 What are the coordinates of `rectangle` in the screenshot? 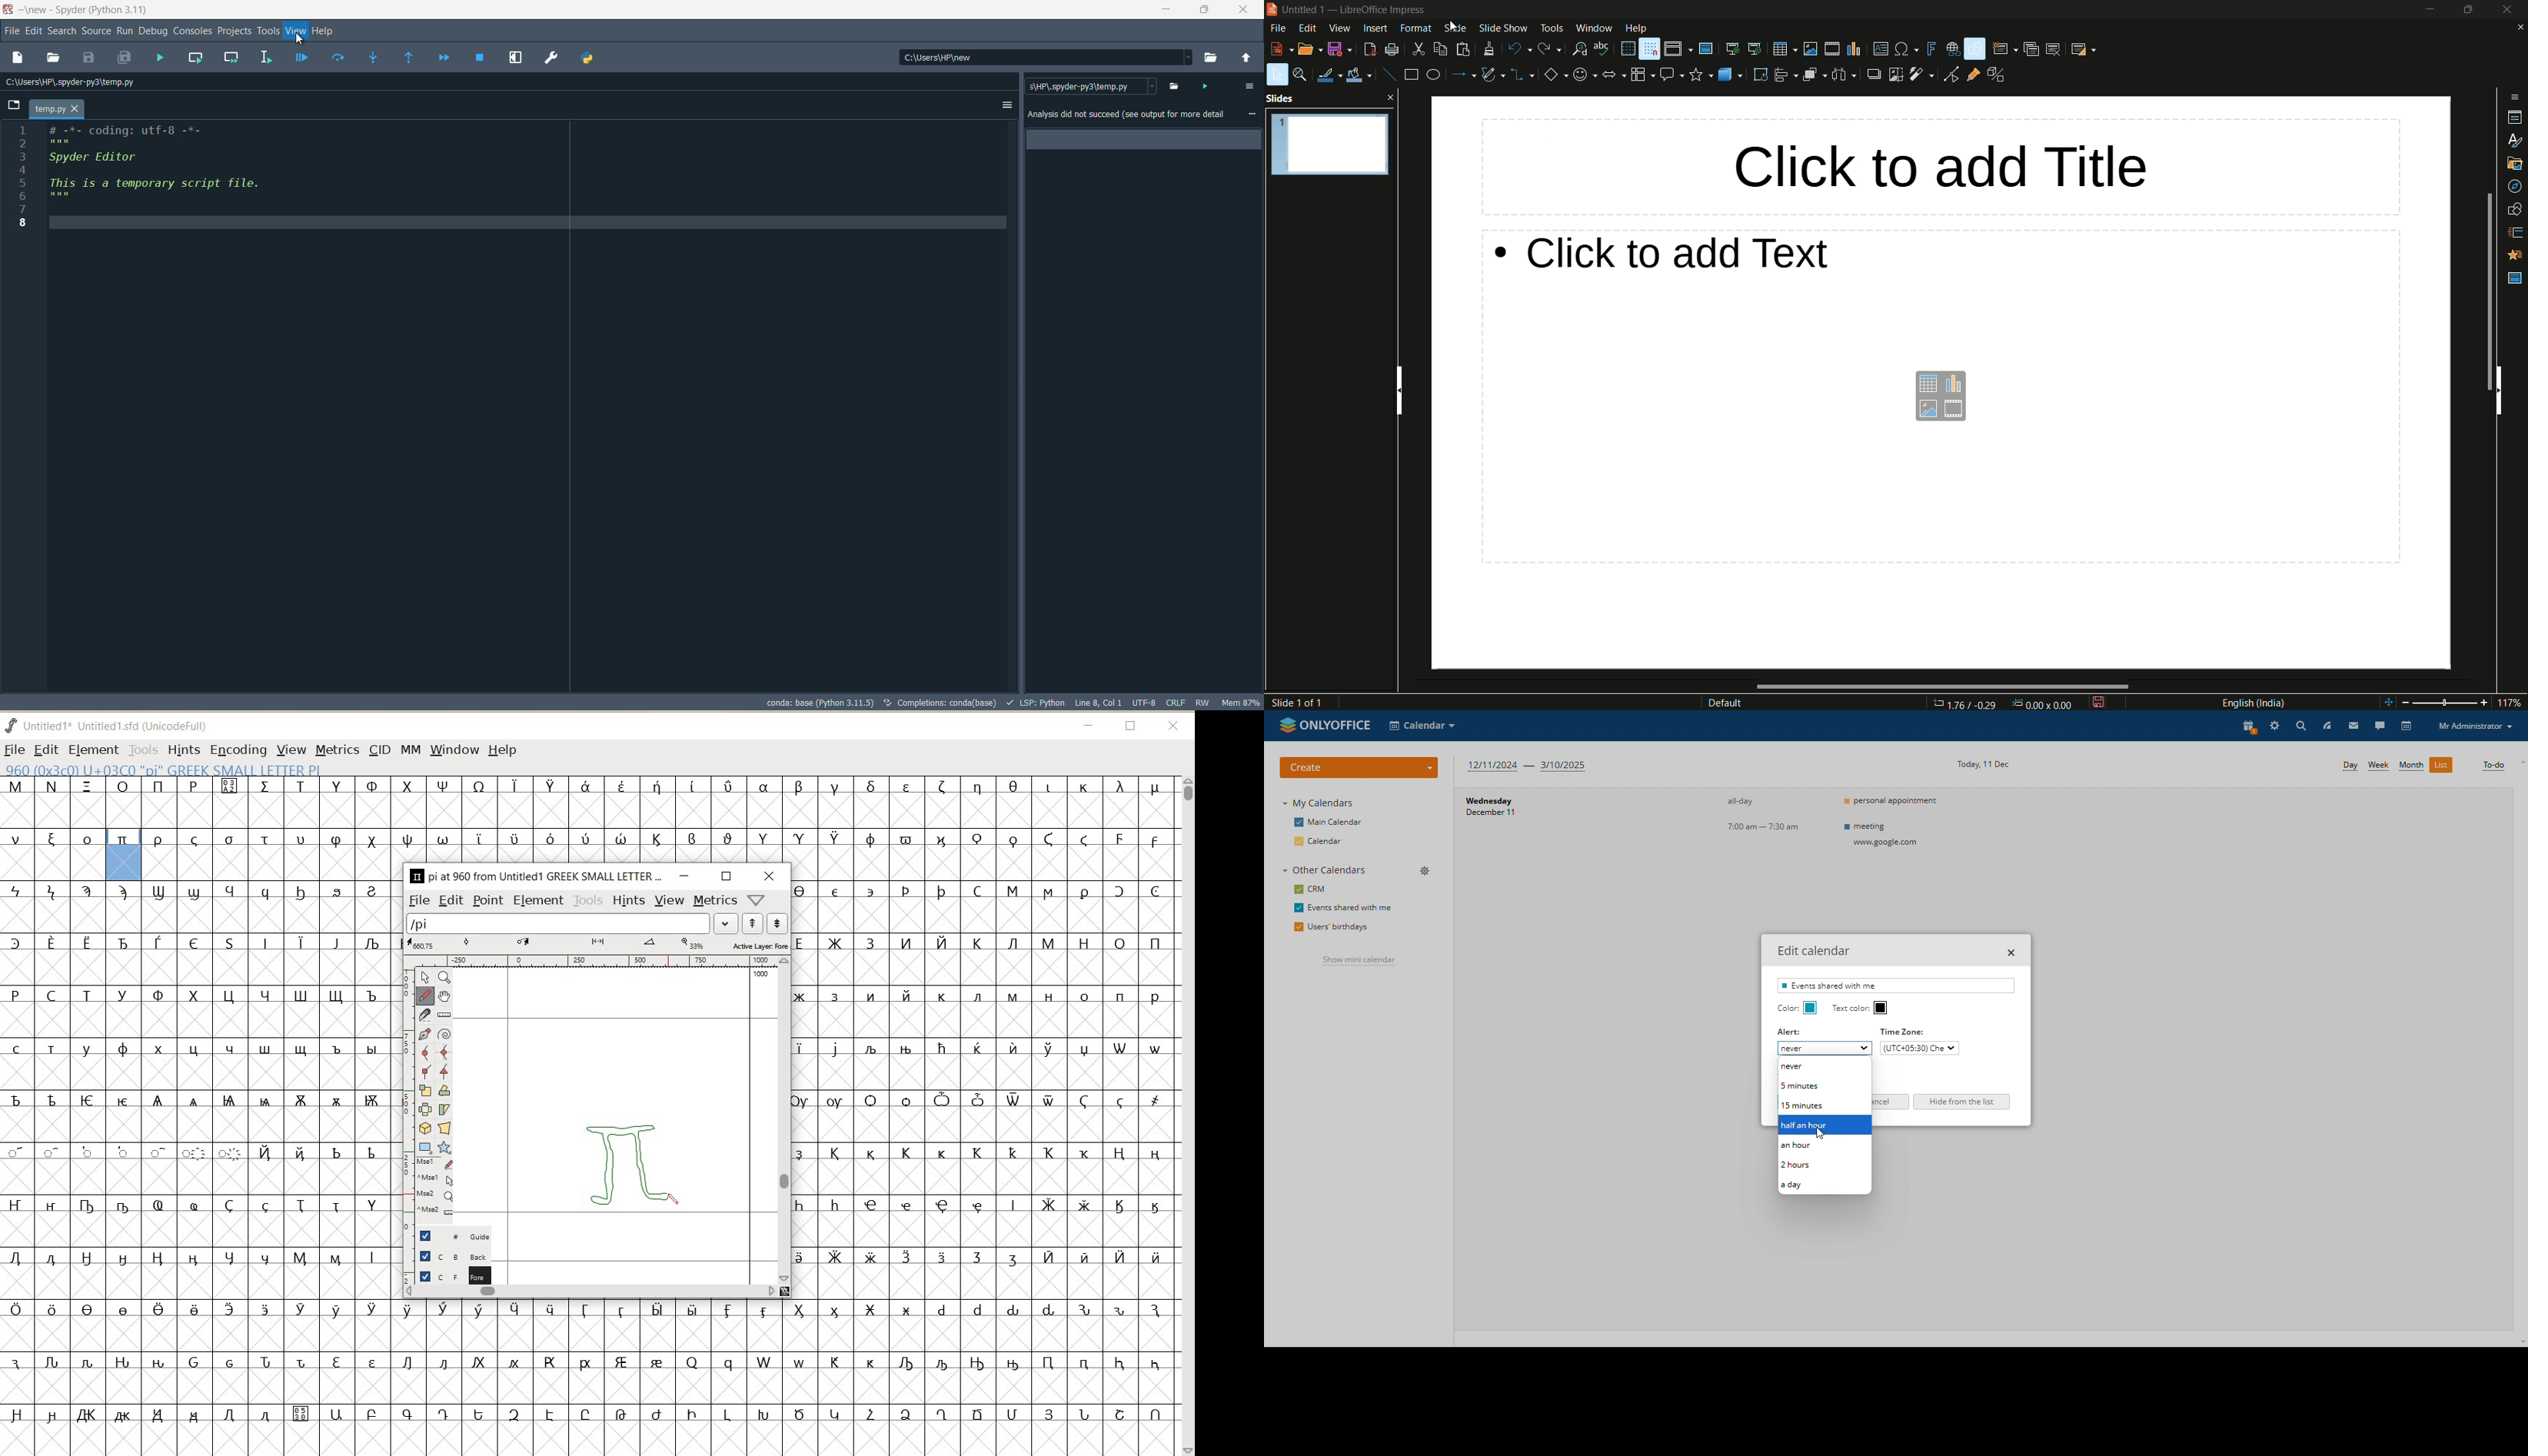 It's located at (1409, 74).